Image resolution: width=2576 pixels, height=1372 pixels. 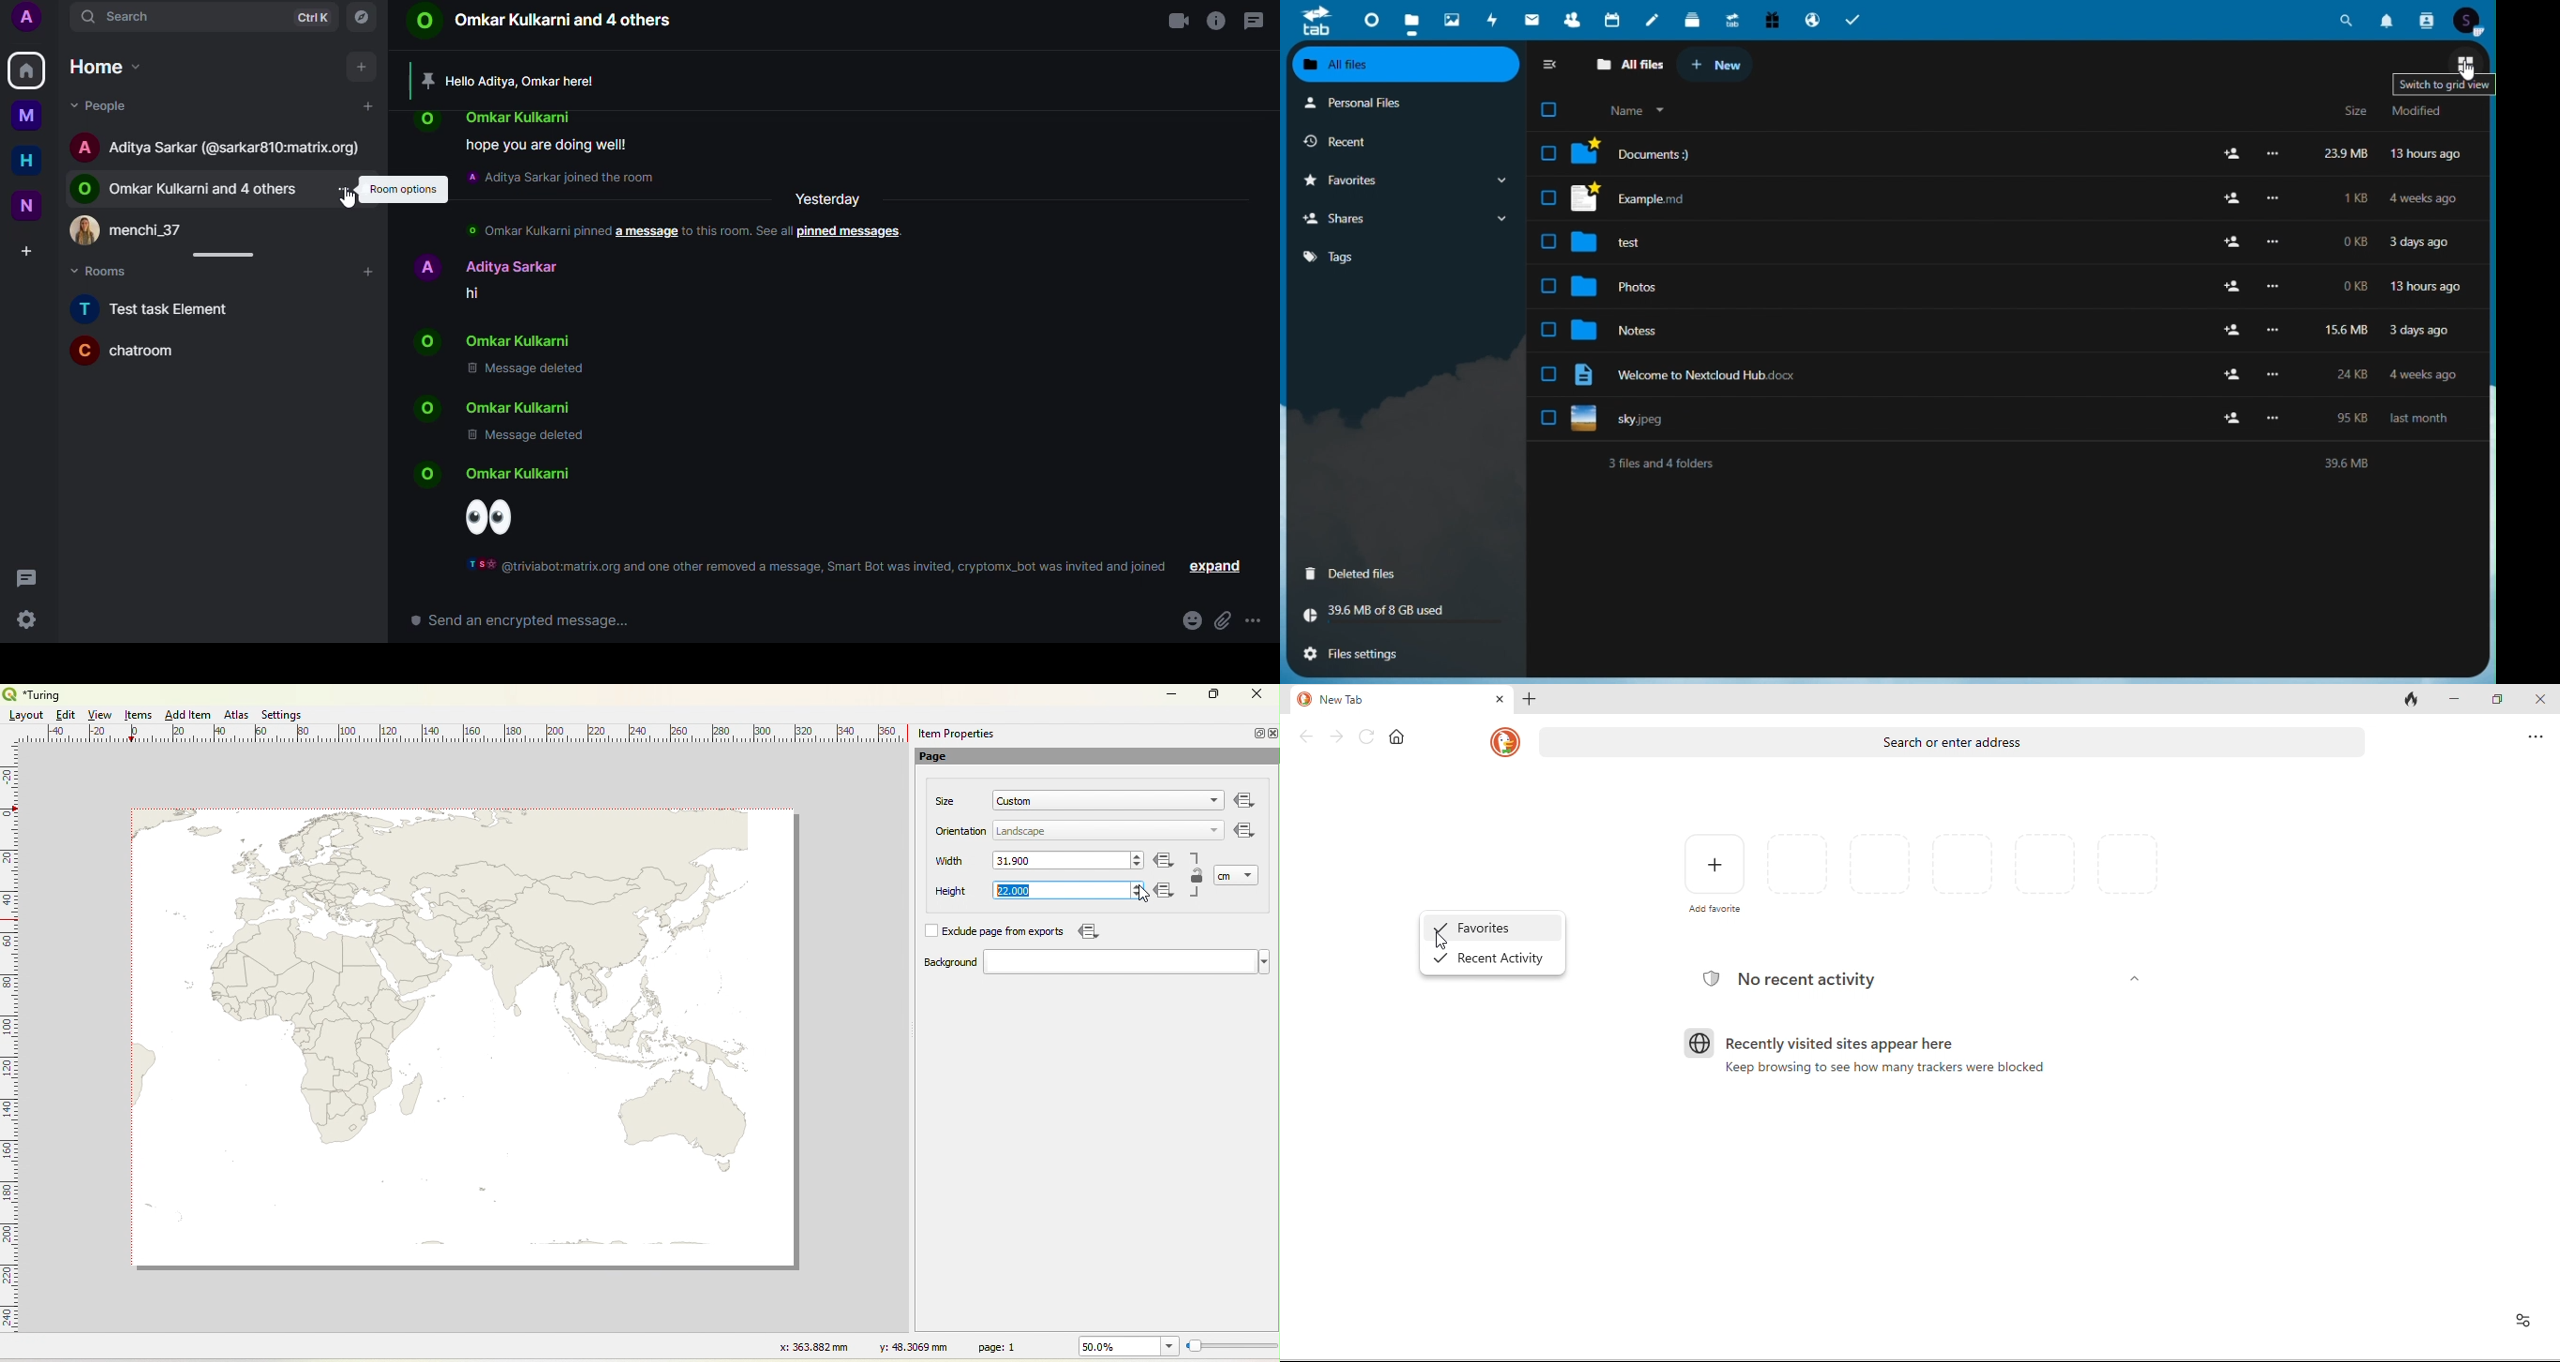 I want to click on folder, so click(x=1584, y=152).